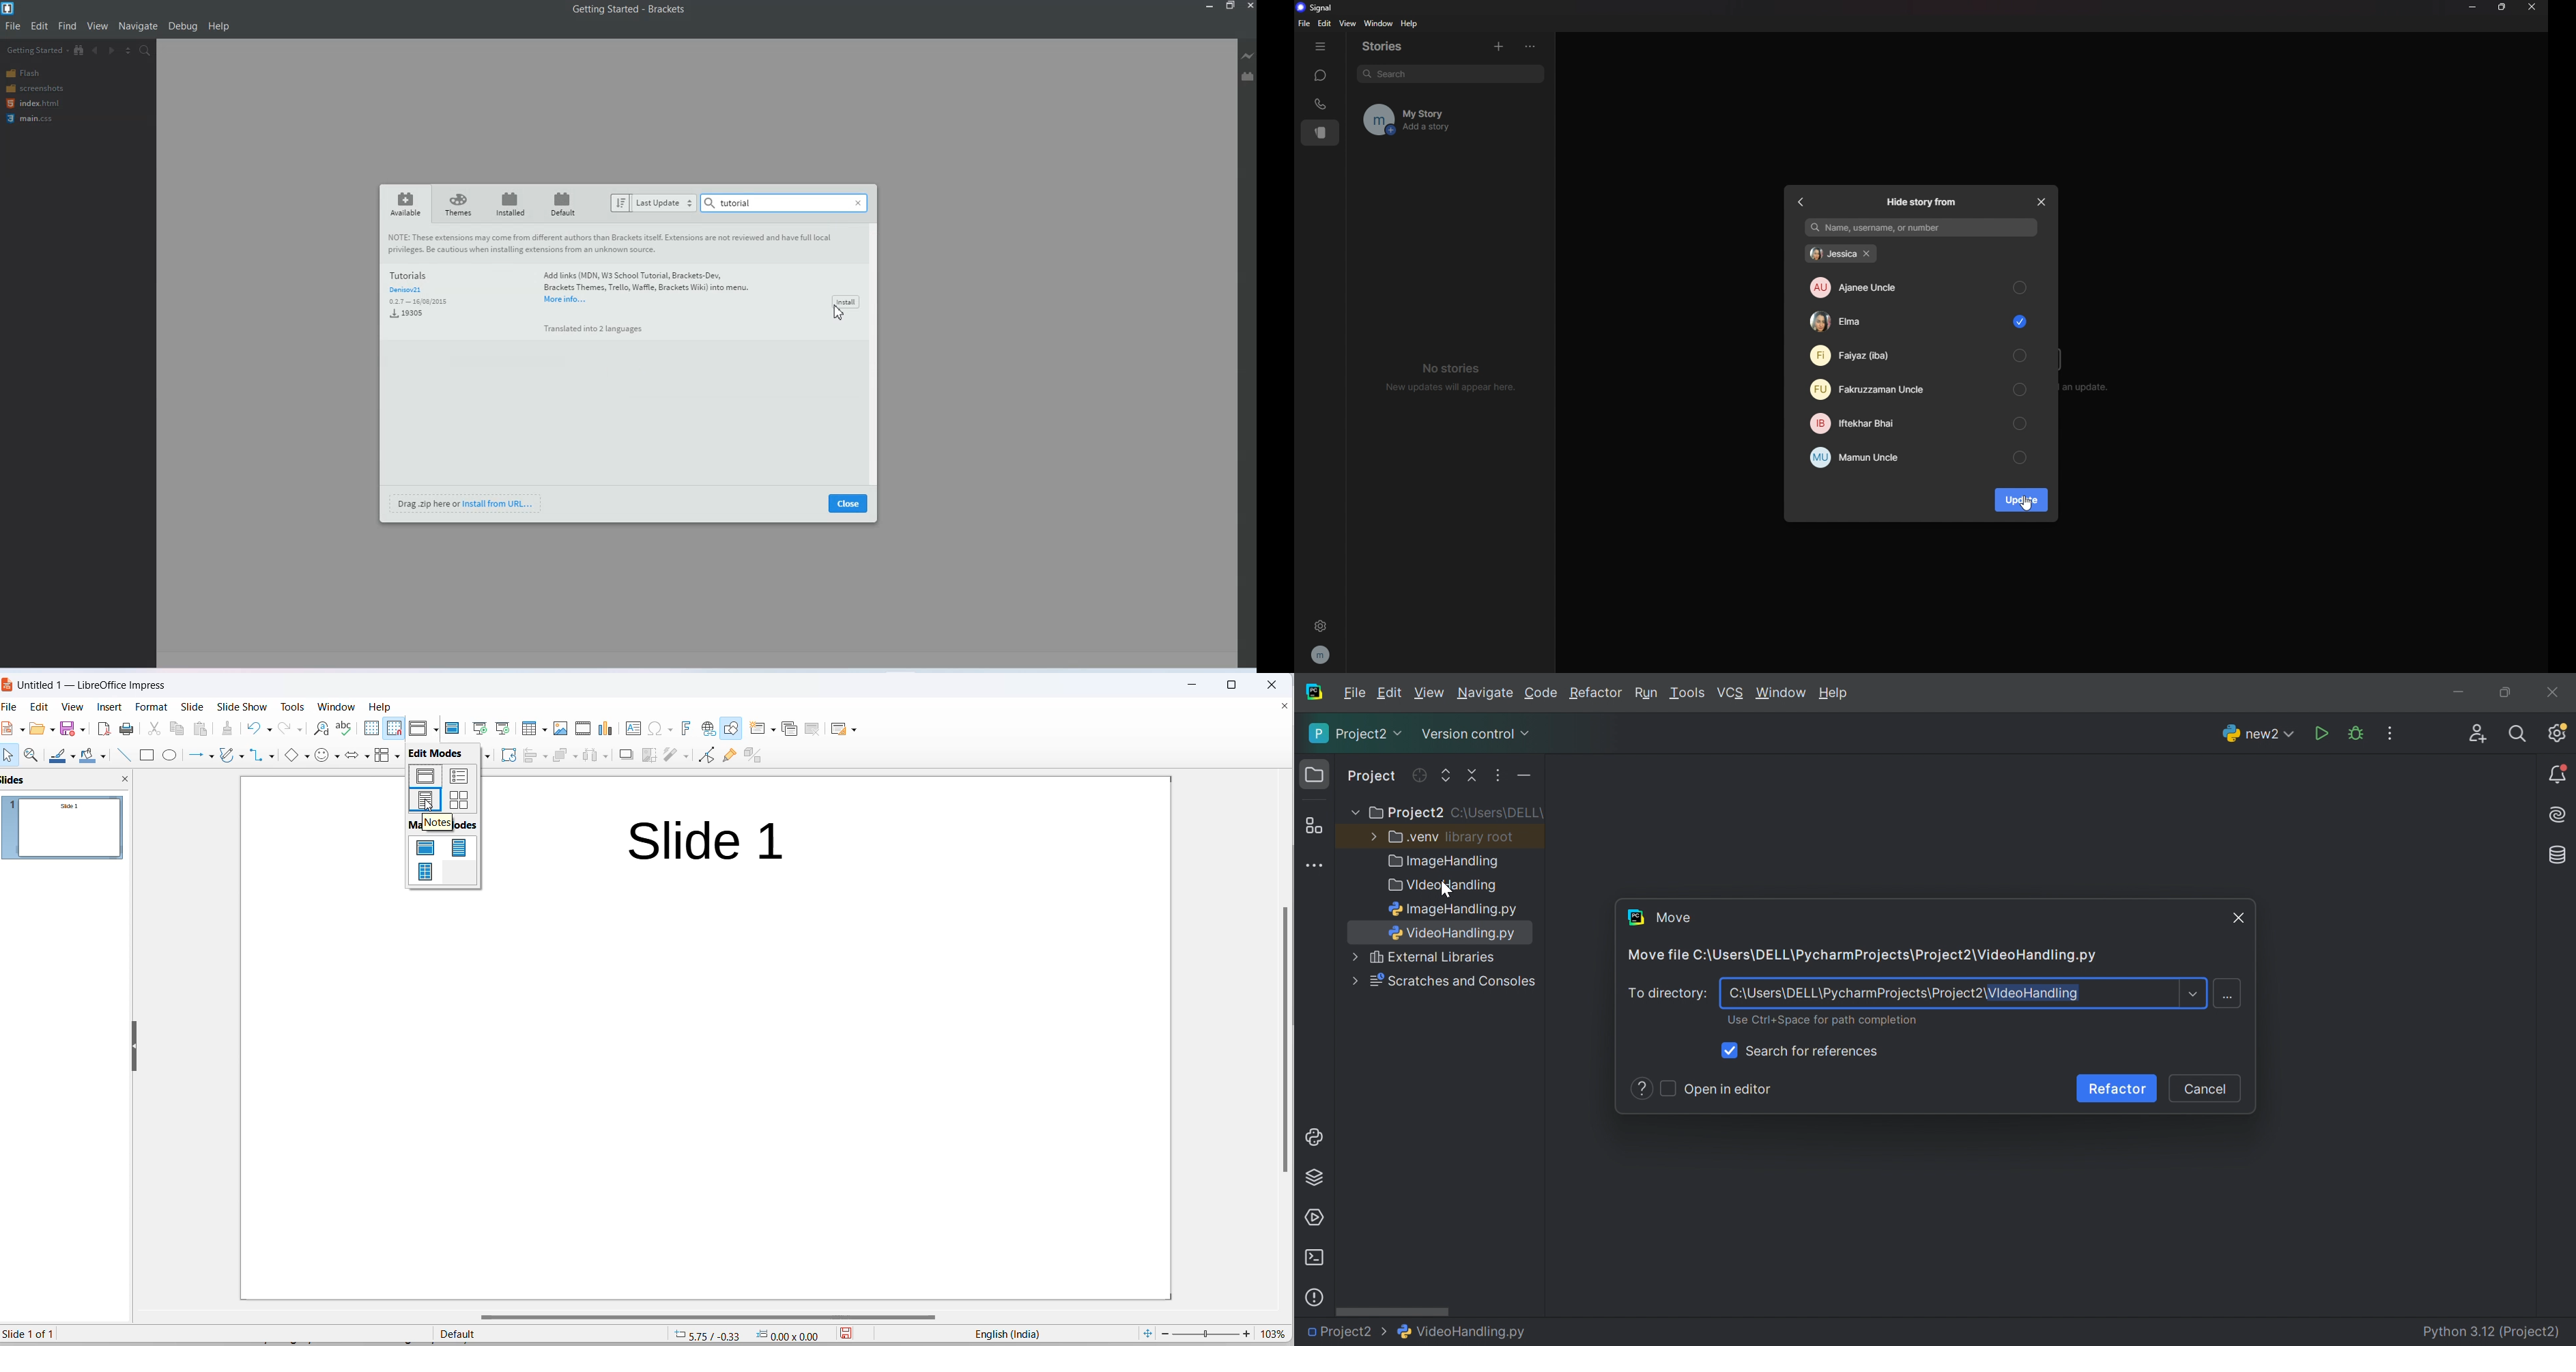 The height and width of the screenshot is (1372, 2576). What do you see at coordinates (1534, 46) in the screenshot?
I see `options` at bounding box center [1534, 46].